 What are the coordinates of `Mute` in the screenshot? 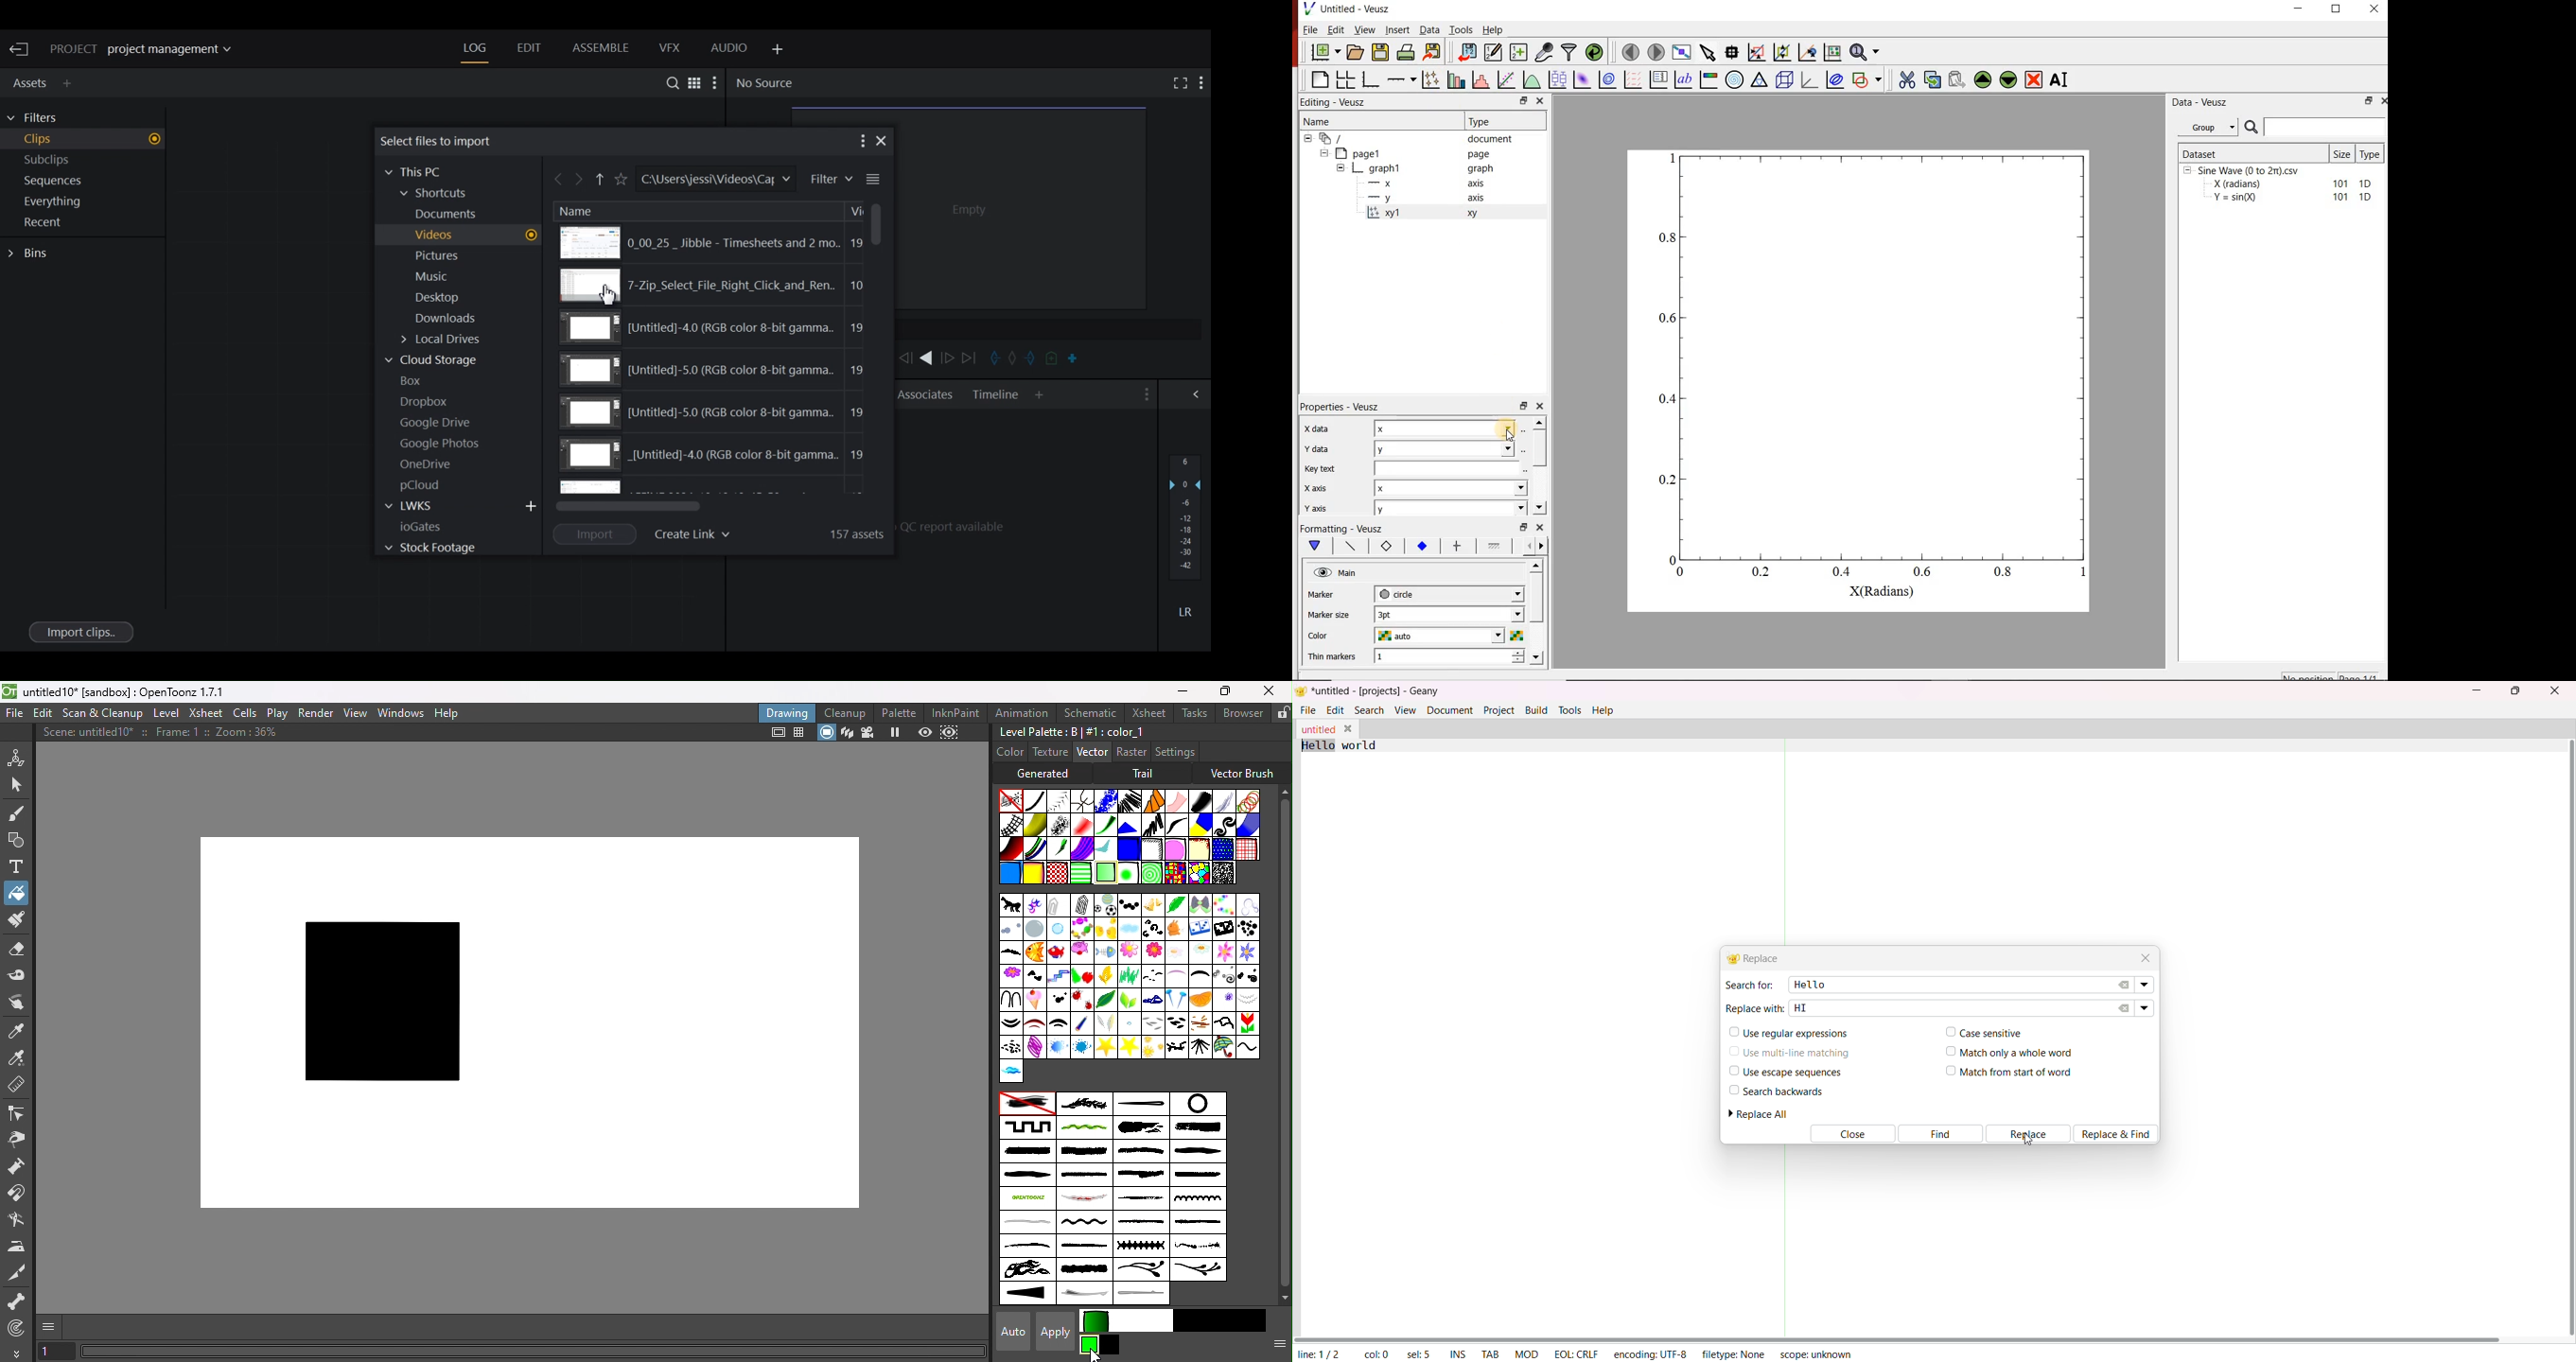 It's located at (1185, 611).